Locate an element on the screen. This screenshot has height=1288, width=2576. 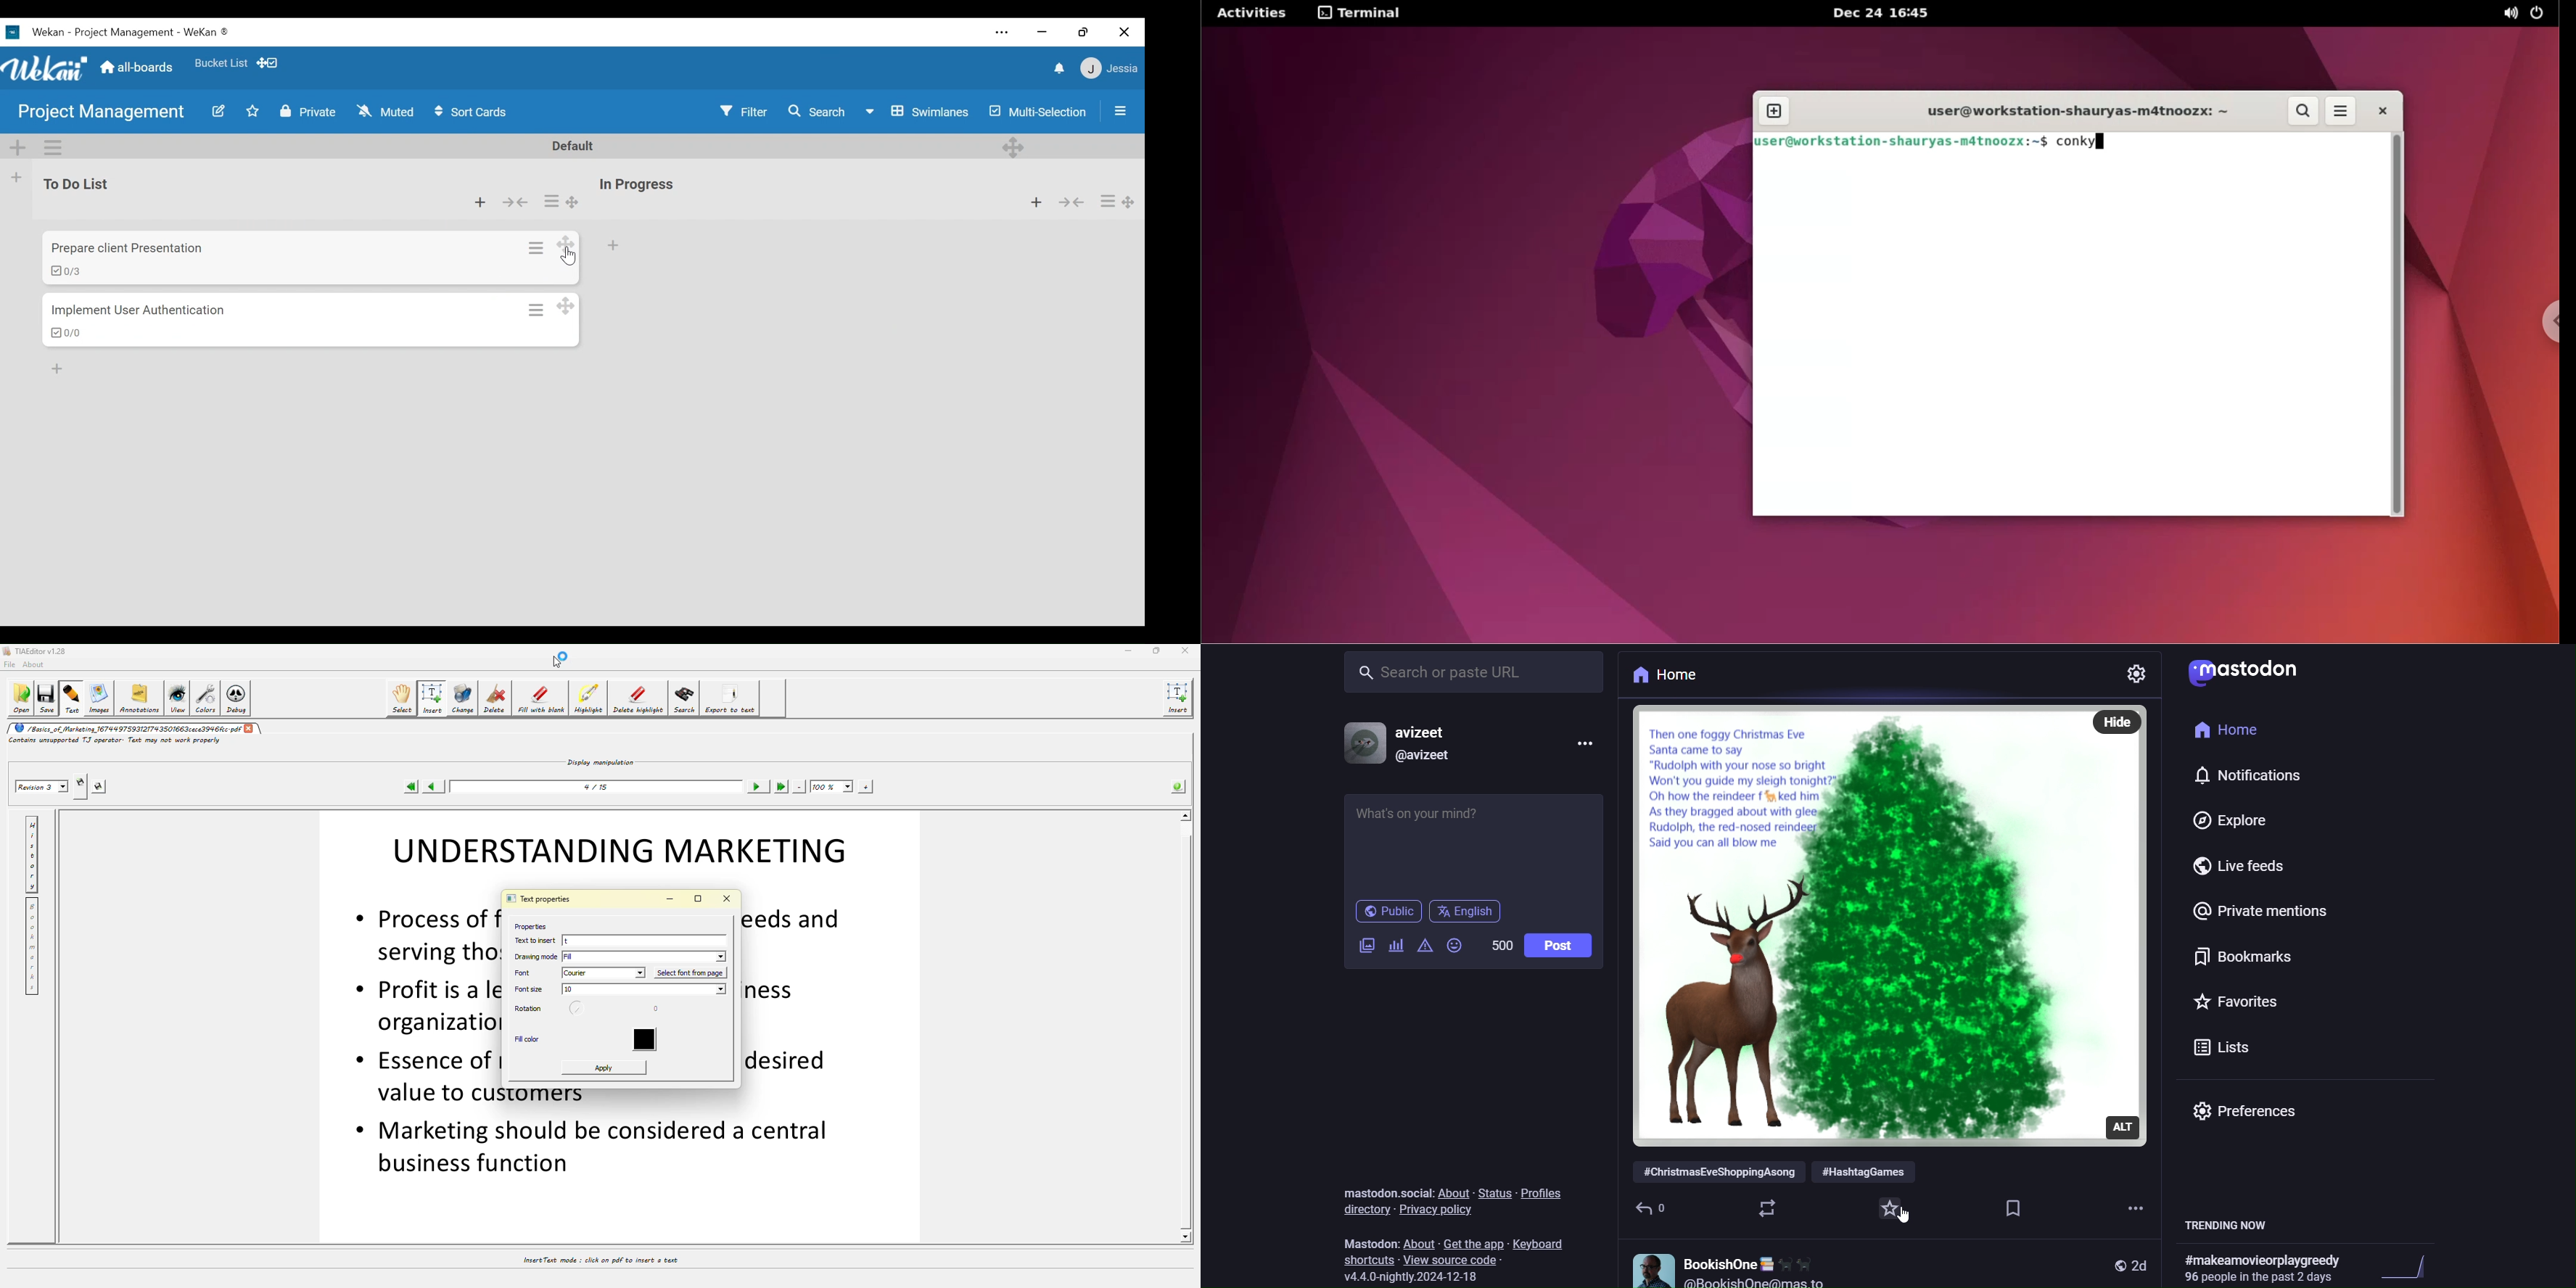
Swimlane actions is located at coordinates (52, 147).